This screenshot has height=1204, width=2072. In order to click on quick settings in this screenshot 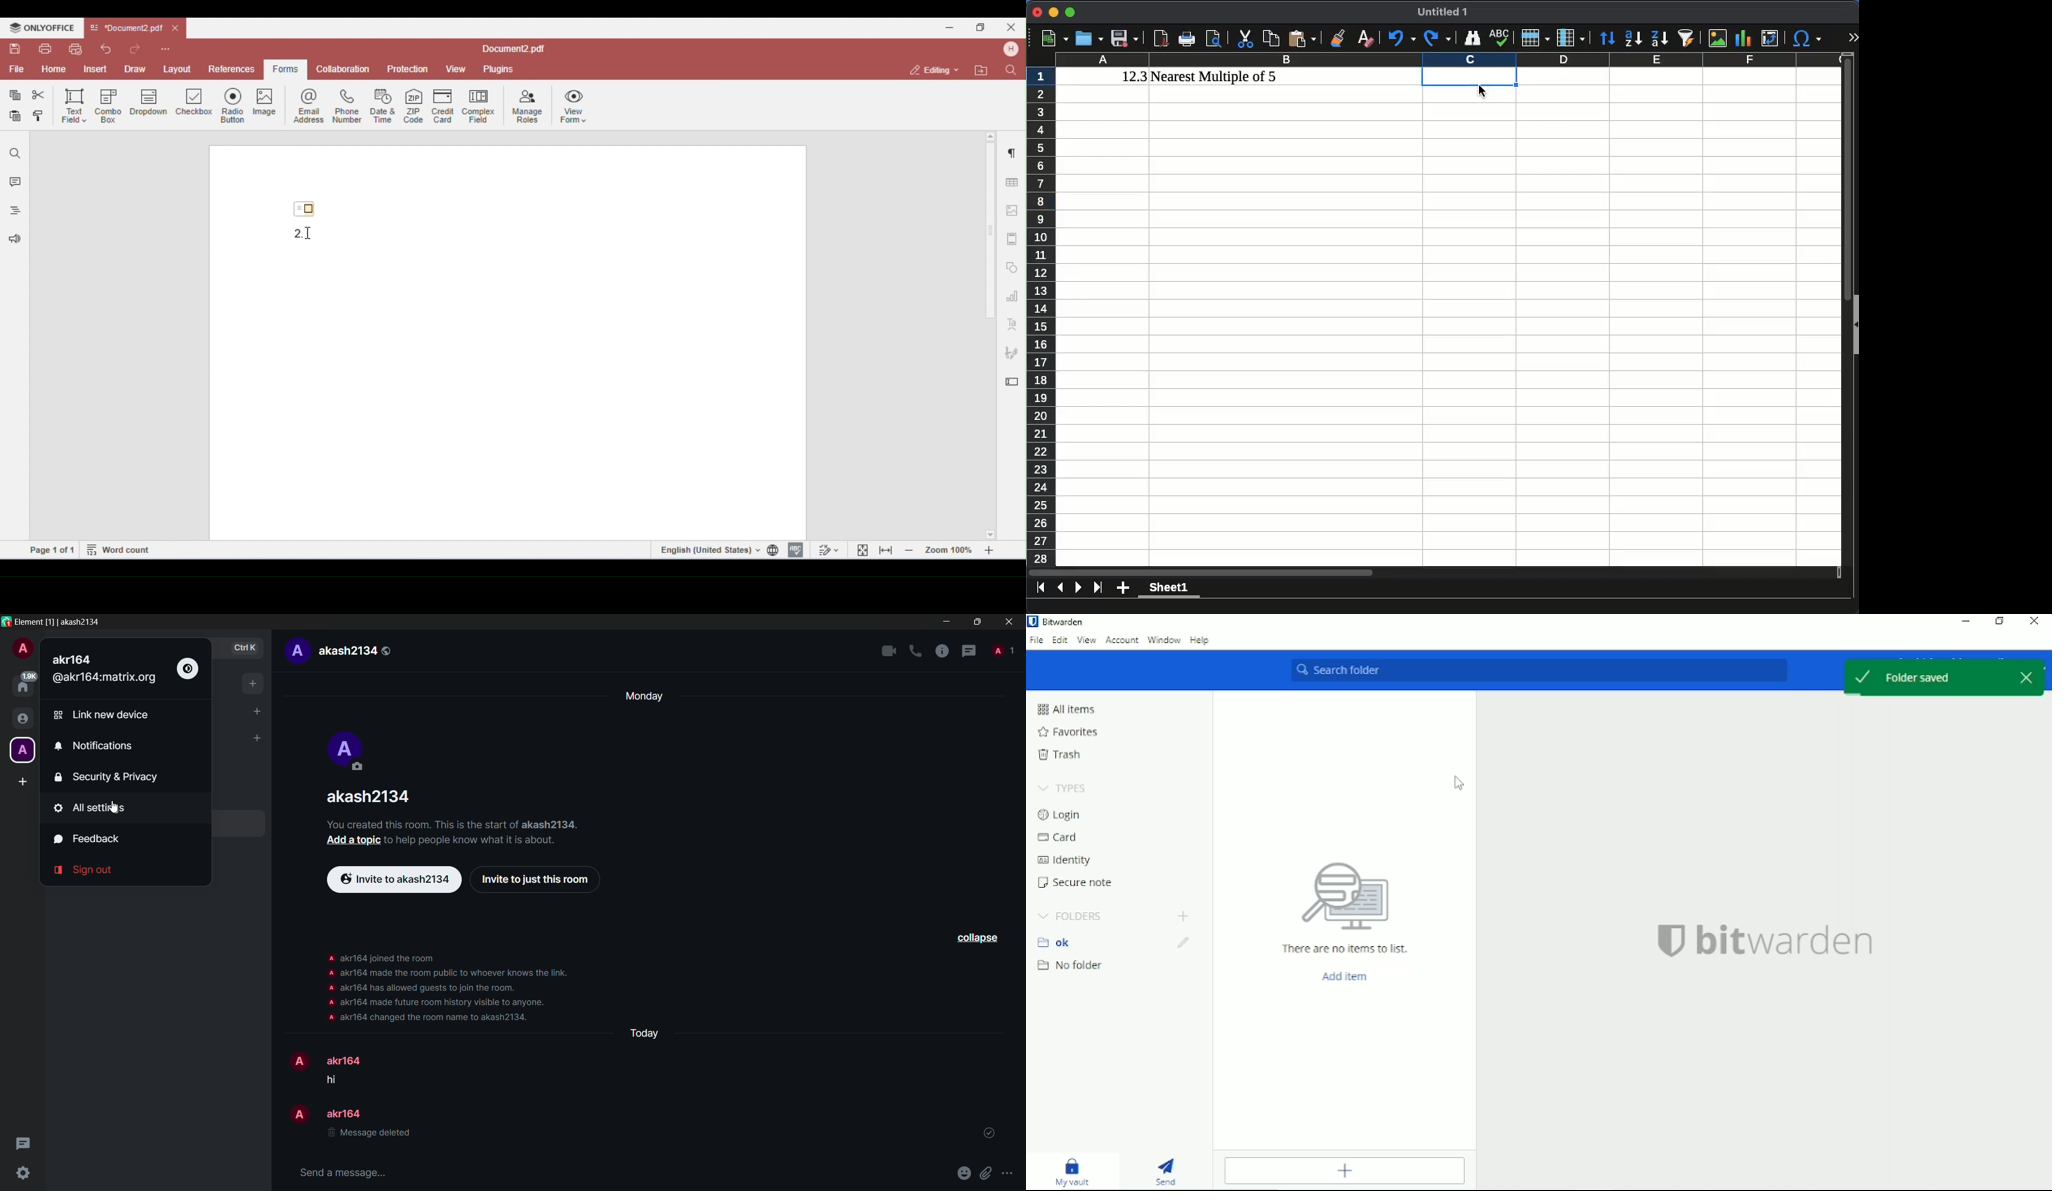, I will do `click(24, 1174)`.